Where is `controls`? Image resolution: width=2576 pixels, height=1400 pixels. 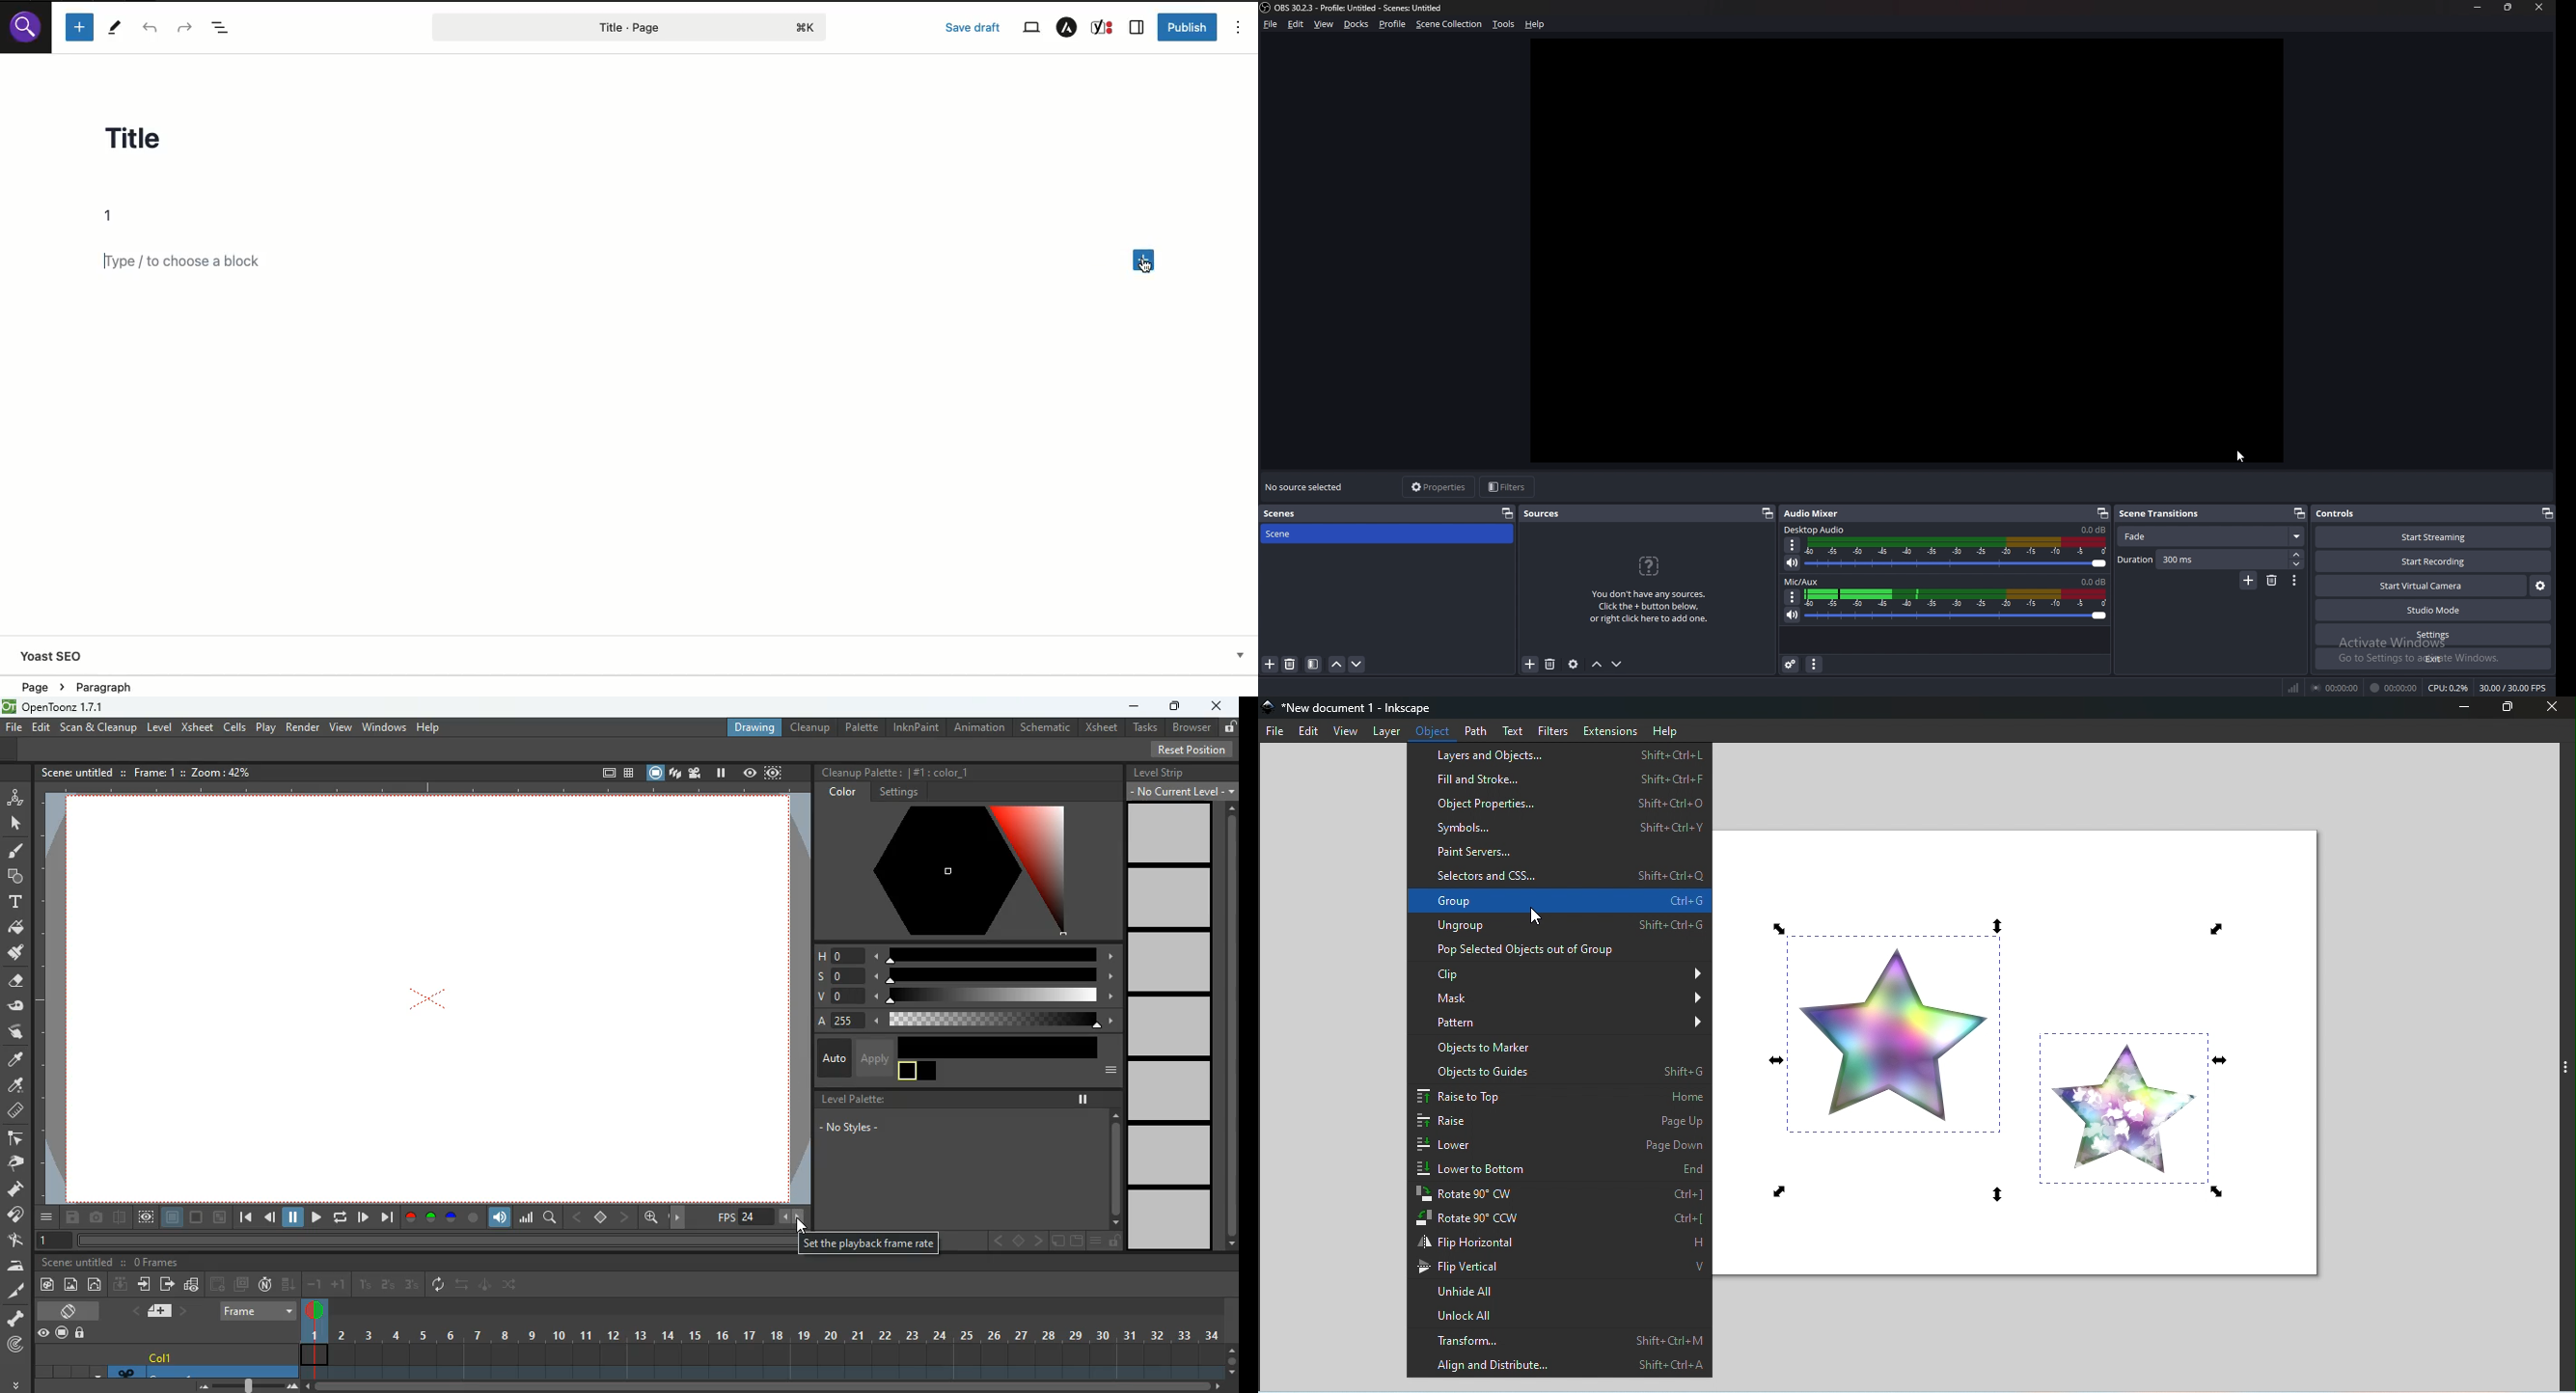 controls is located at coordinates (2346, 513).